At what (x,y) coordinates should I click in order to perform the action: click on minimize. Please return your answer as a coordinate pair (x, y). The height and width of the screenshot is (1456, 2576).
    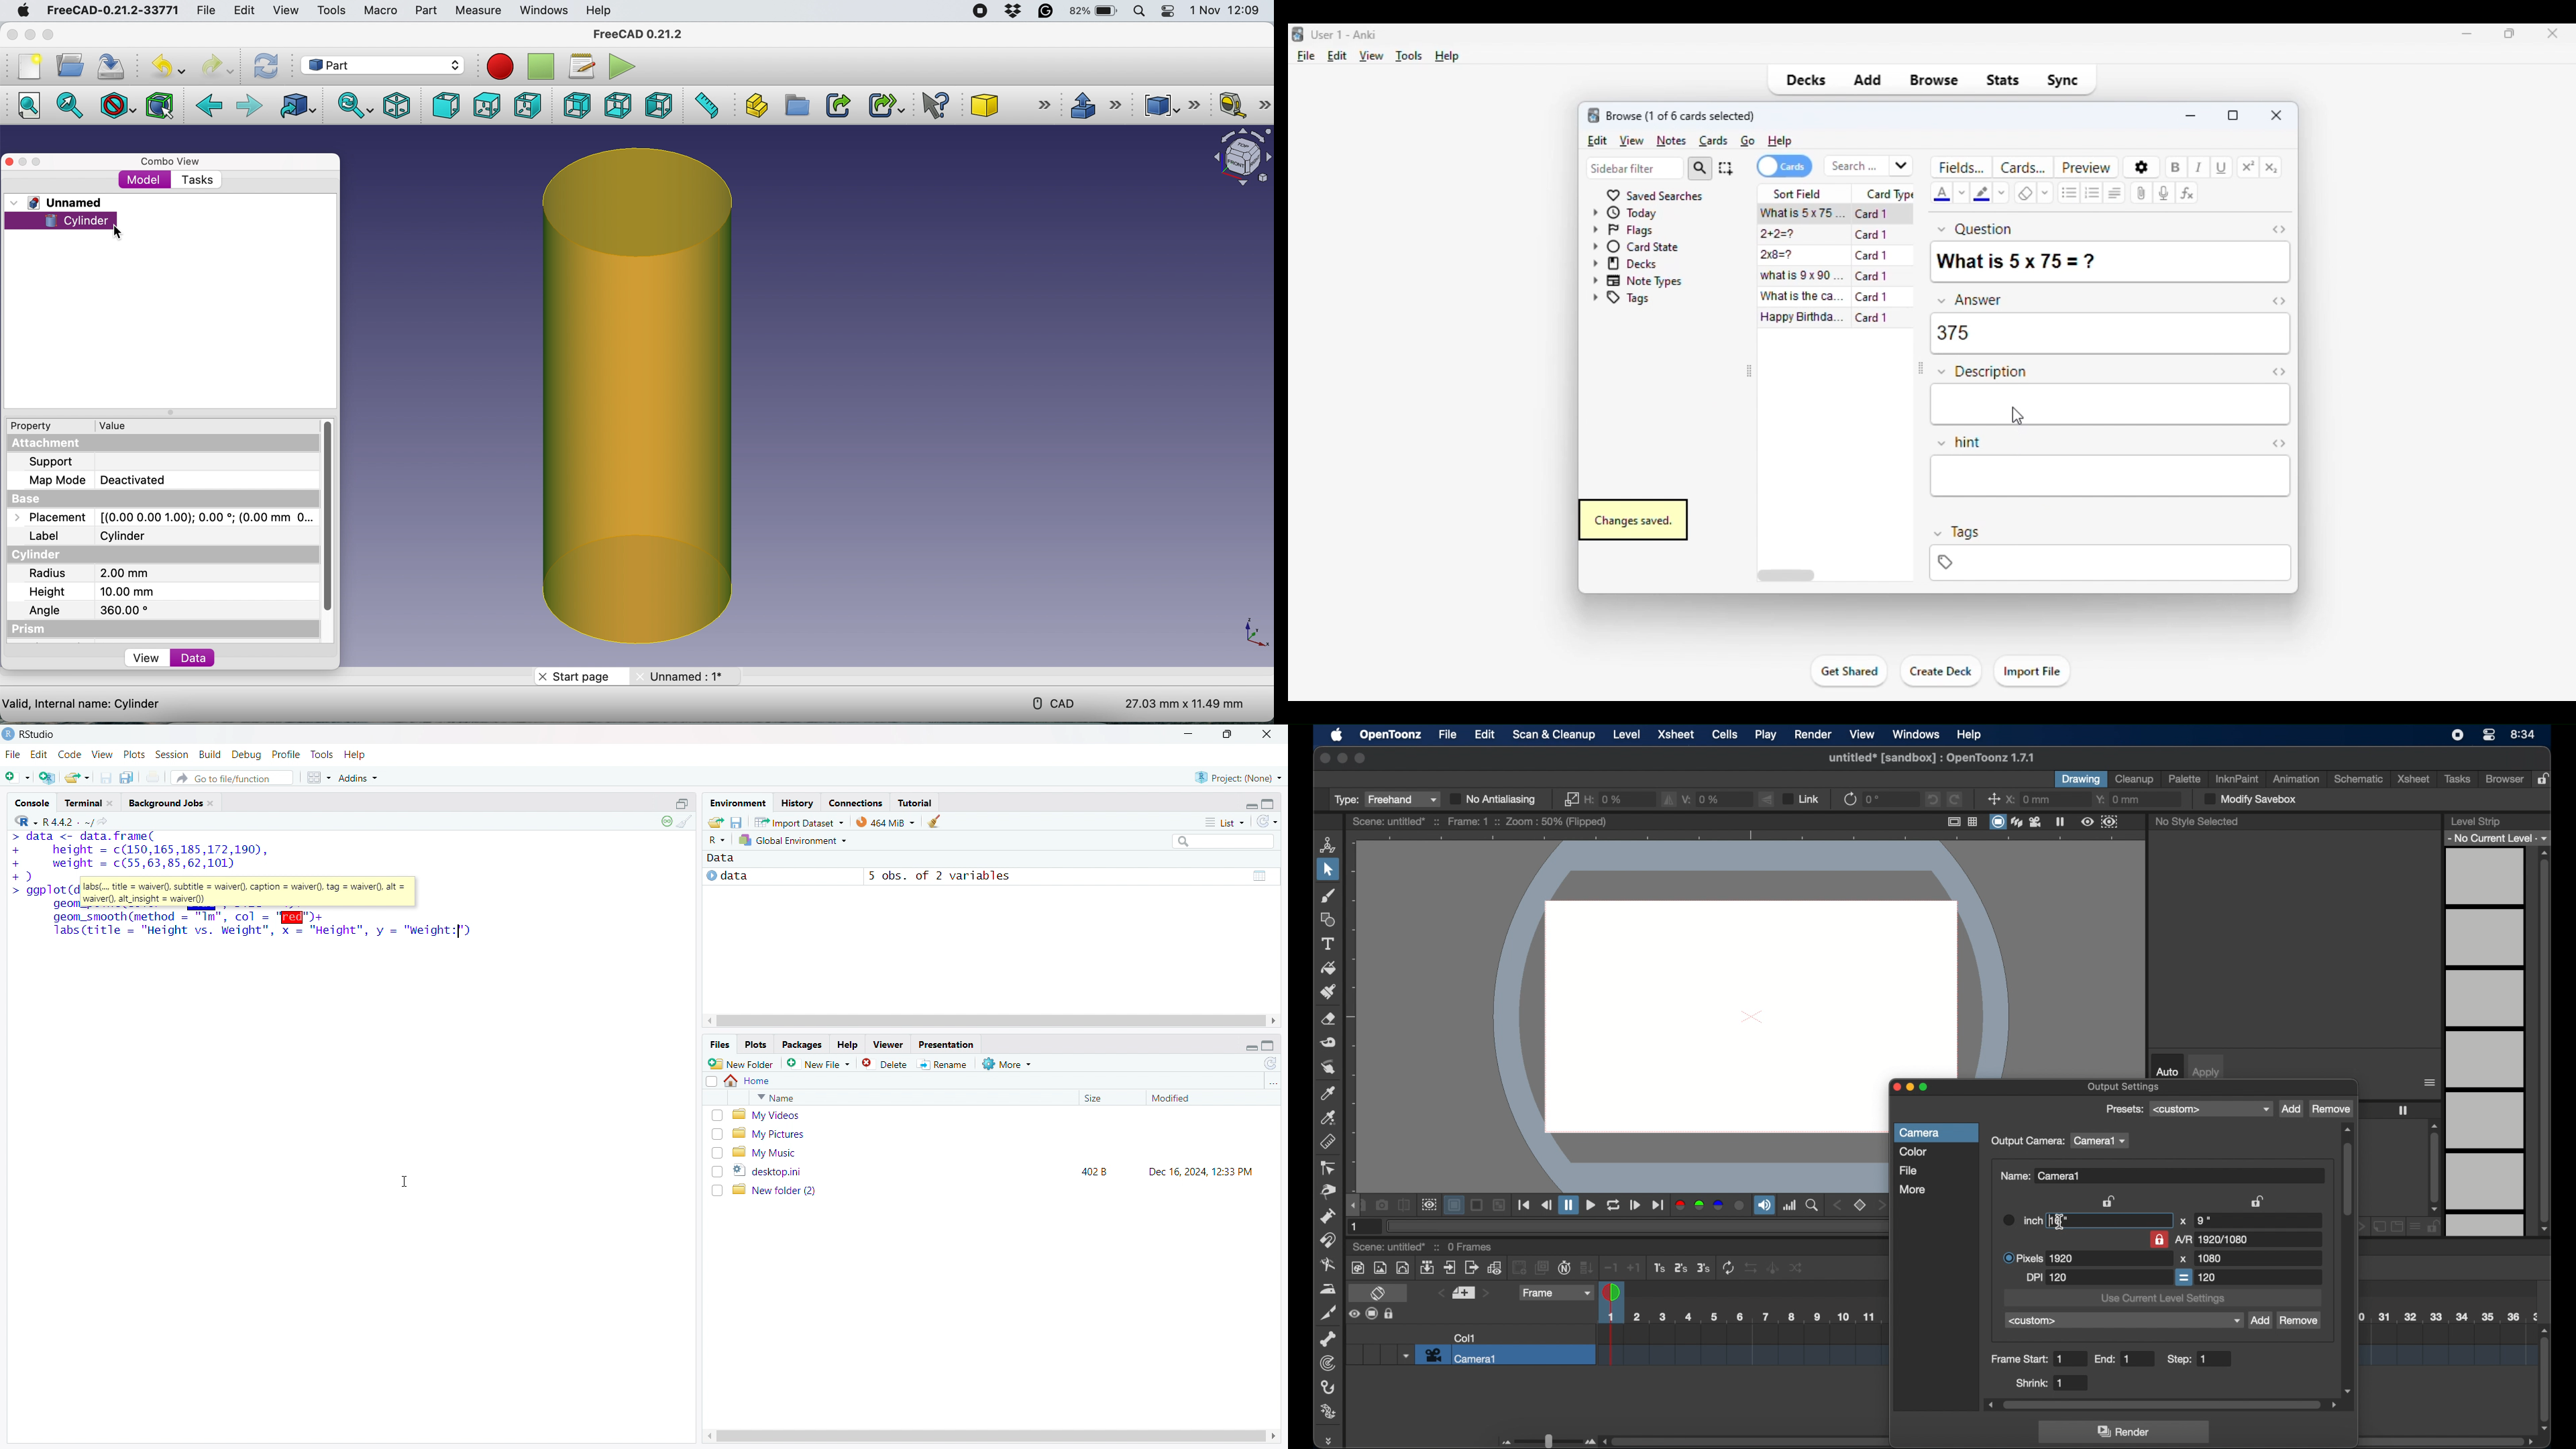
    Looking at the image, I should click on (1186, 735).